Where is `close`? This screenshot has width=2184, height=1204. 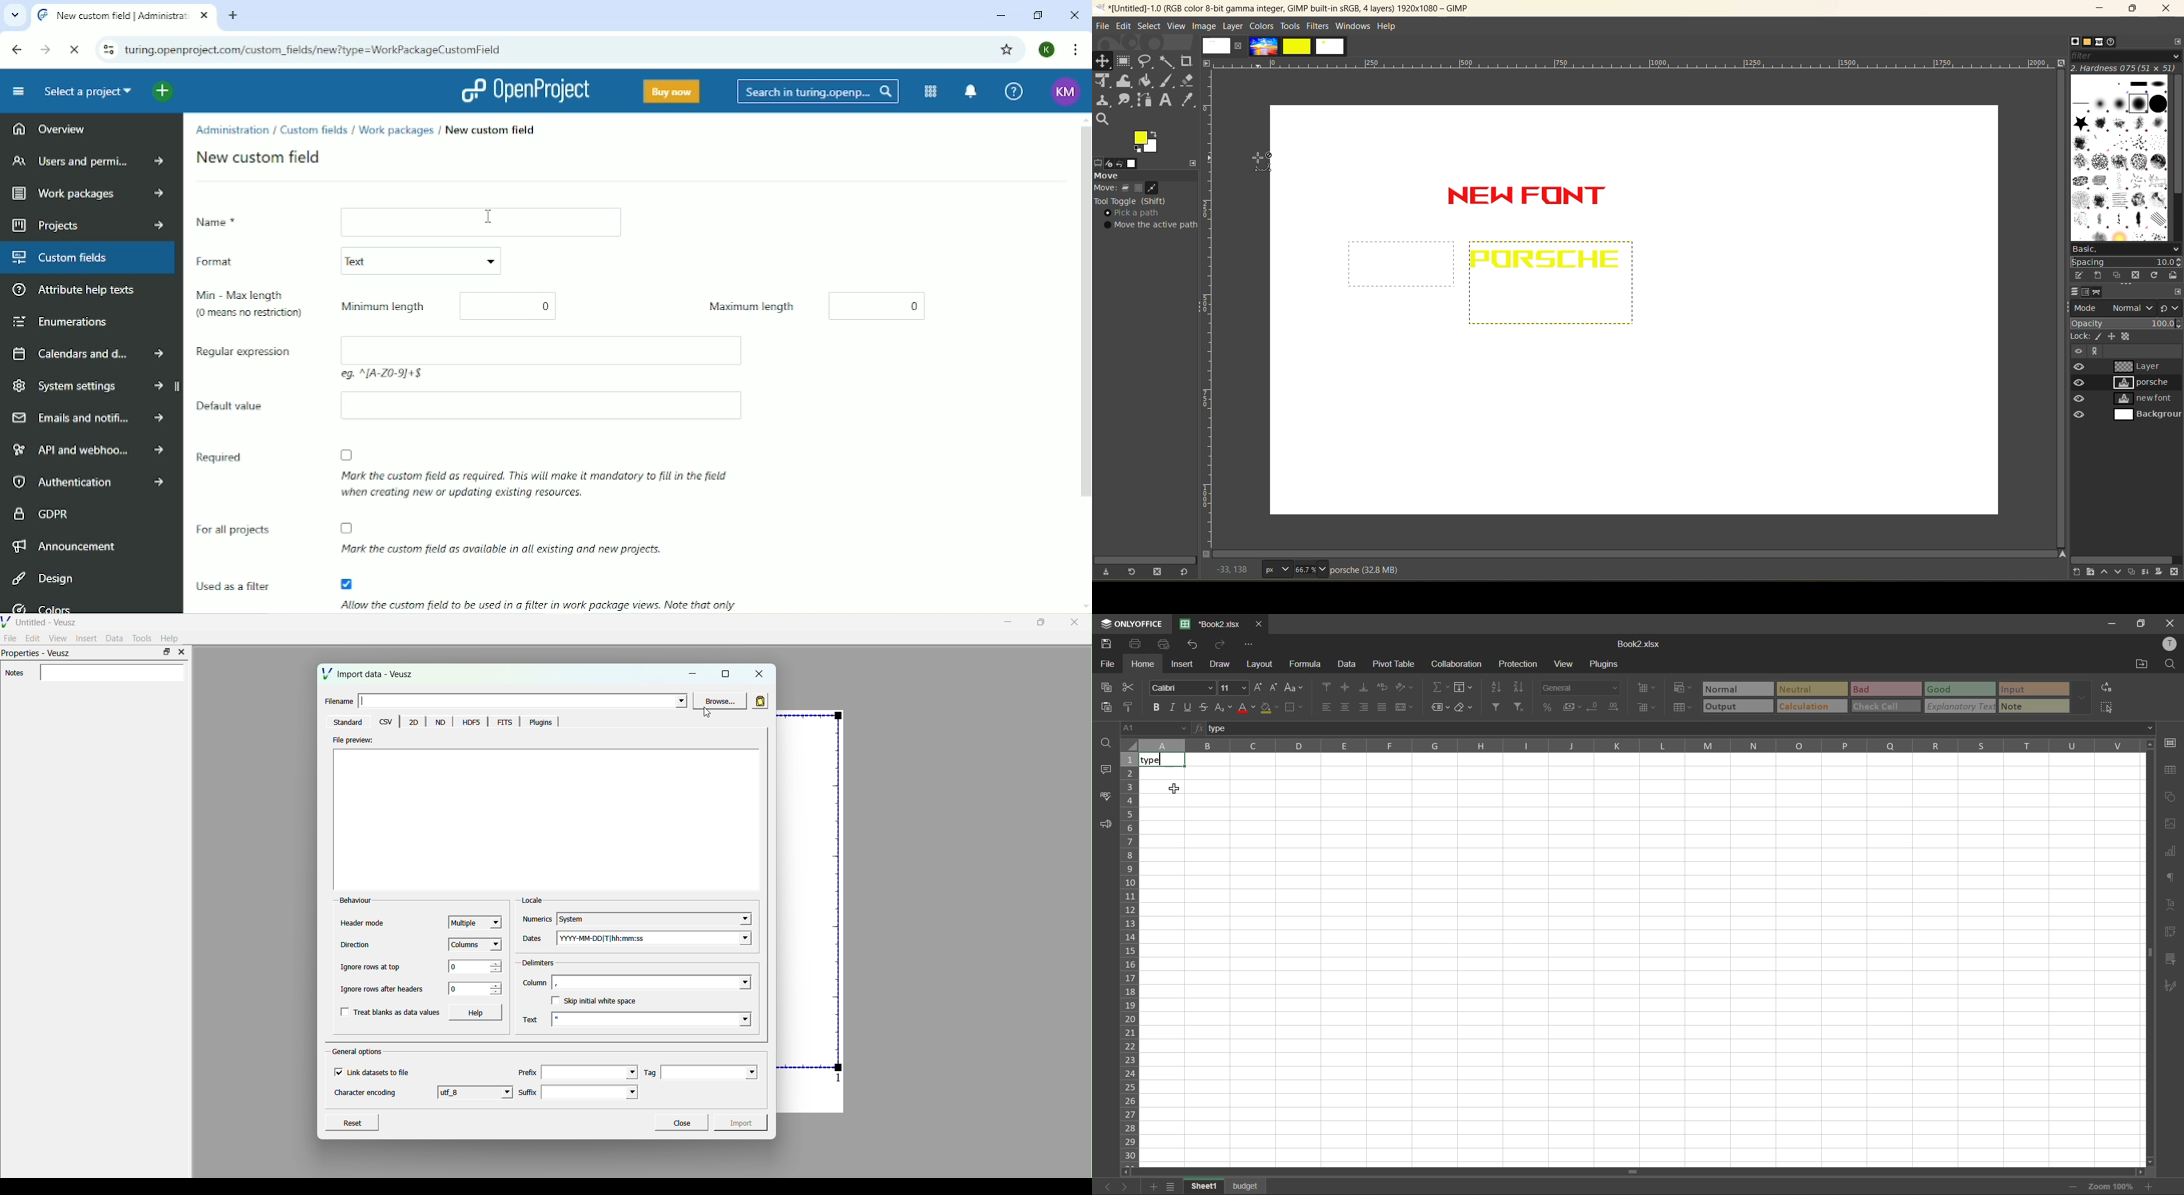
close is located at coordinates (1238, 46).